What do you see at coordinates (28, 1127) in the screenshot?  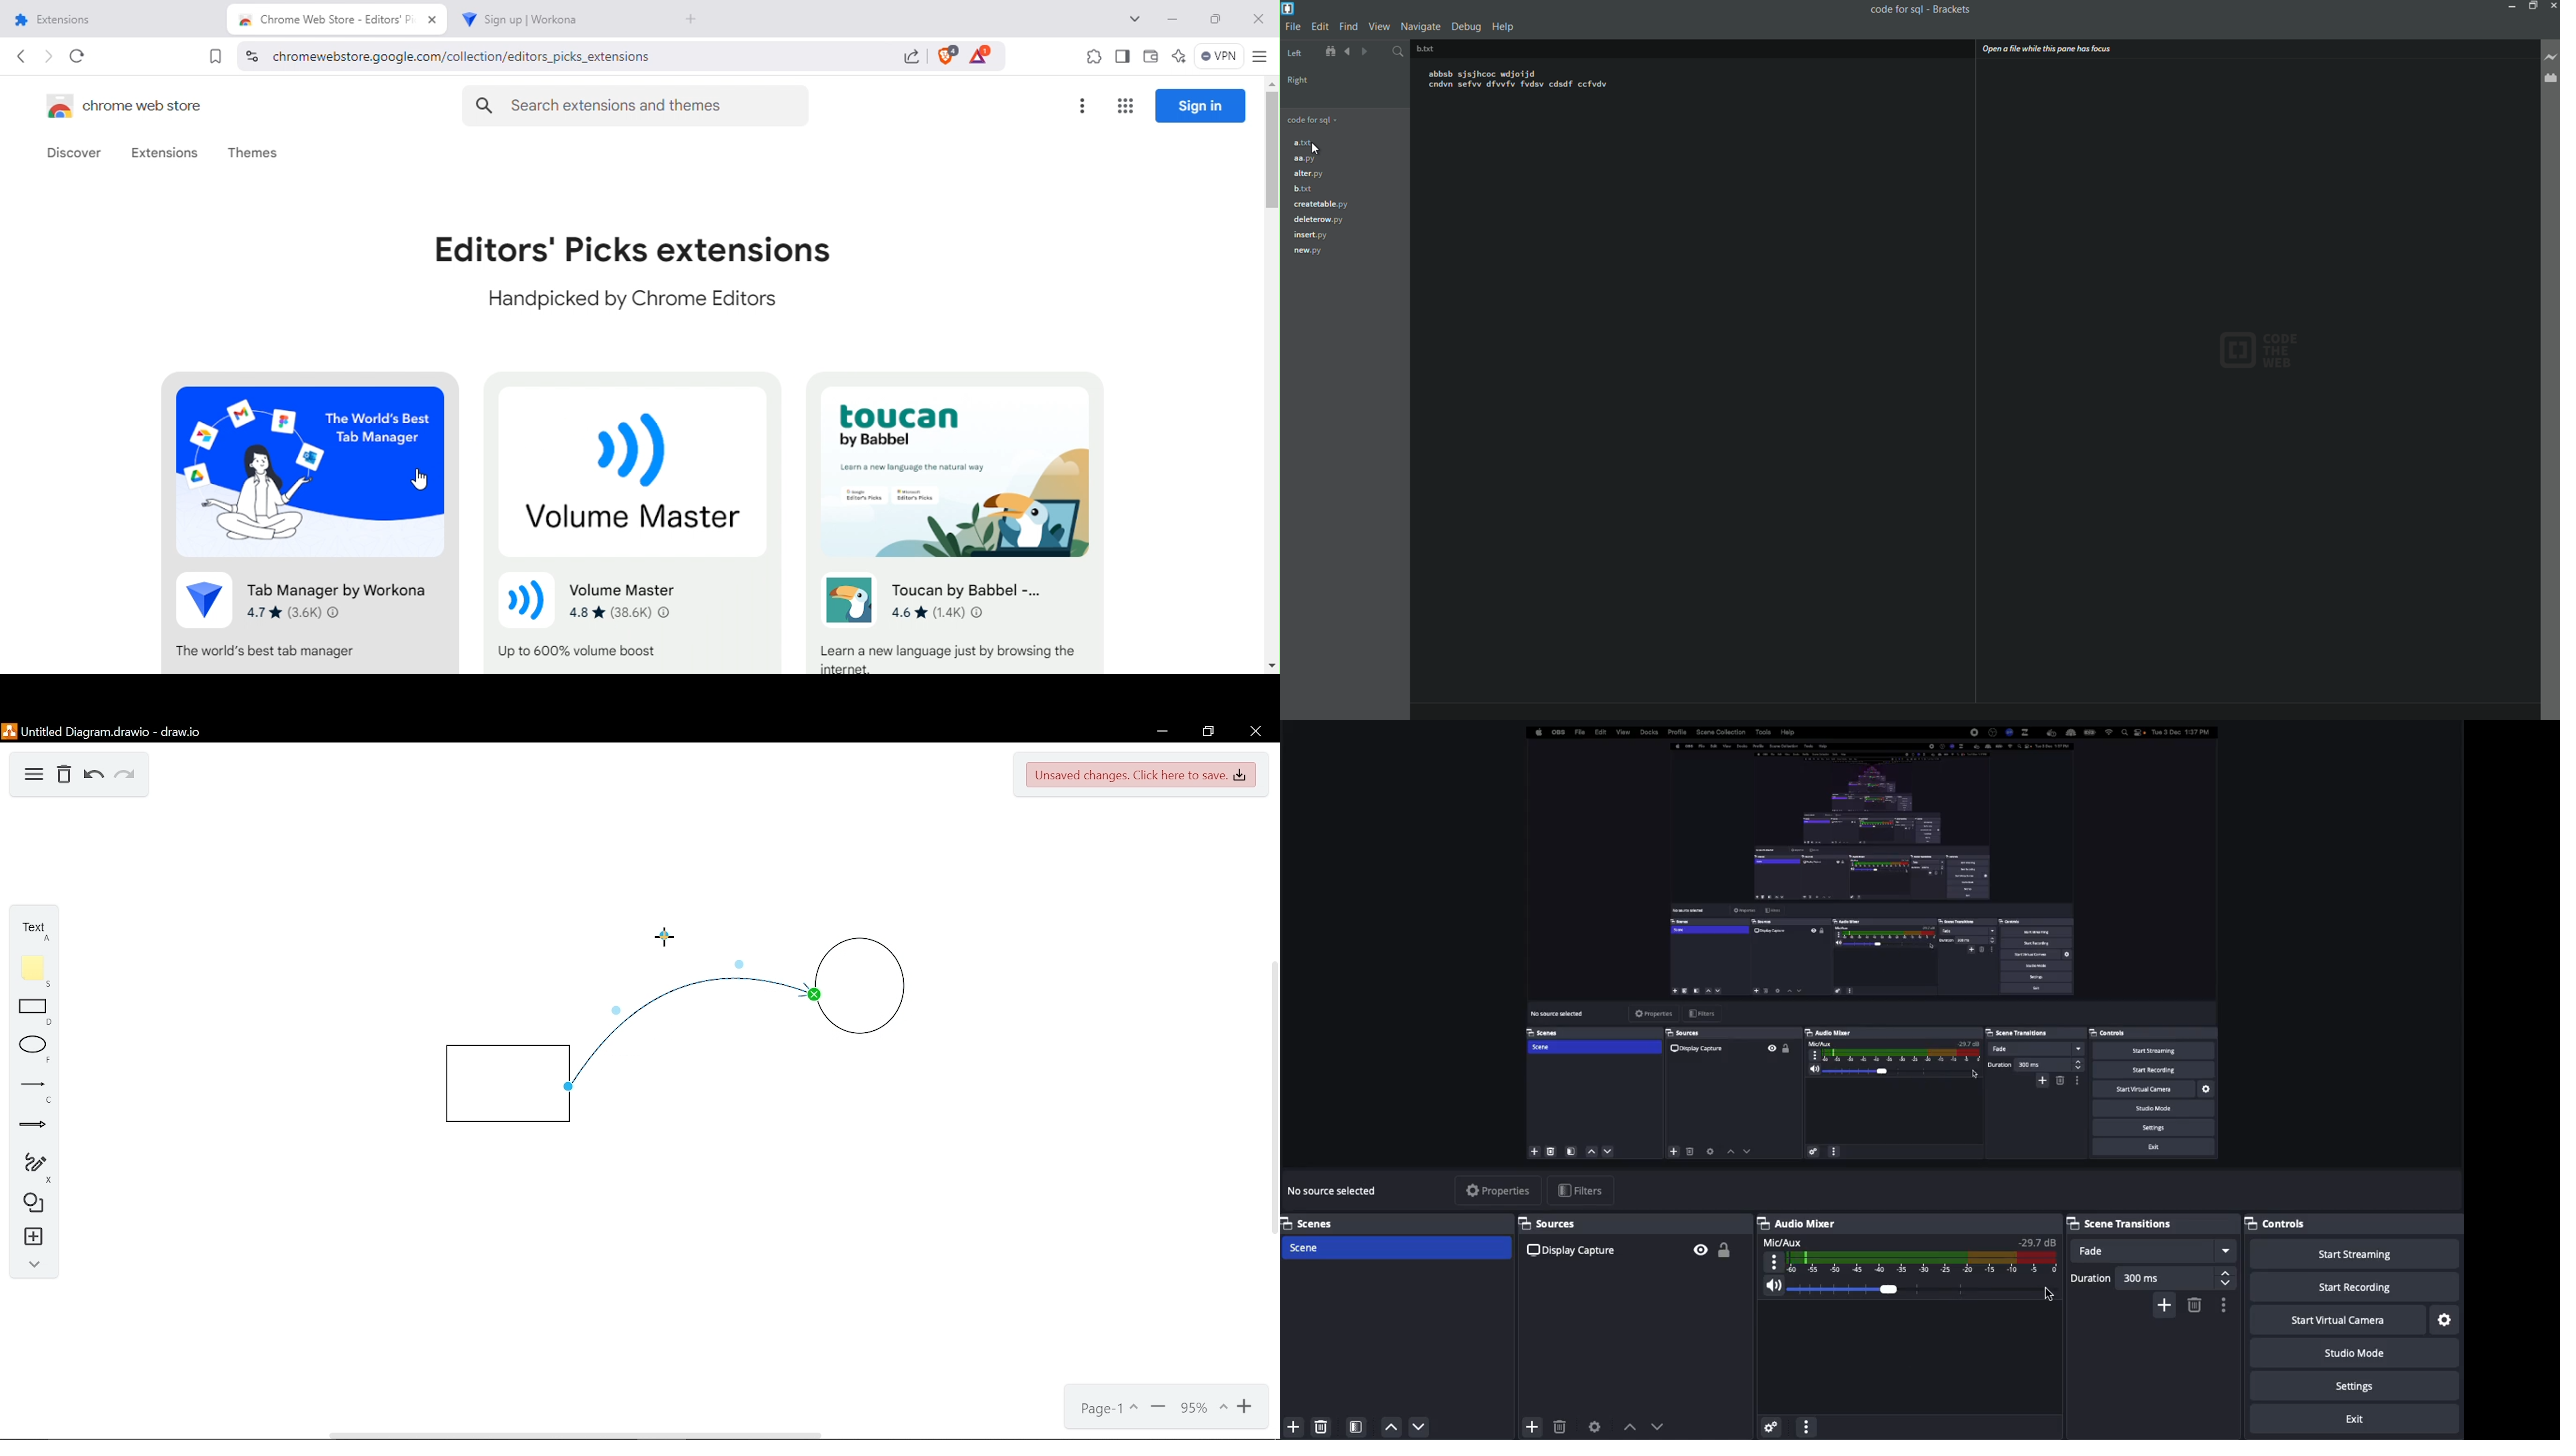 I see `Arrow` at bounding box center [28, 1127].